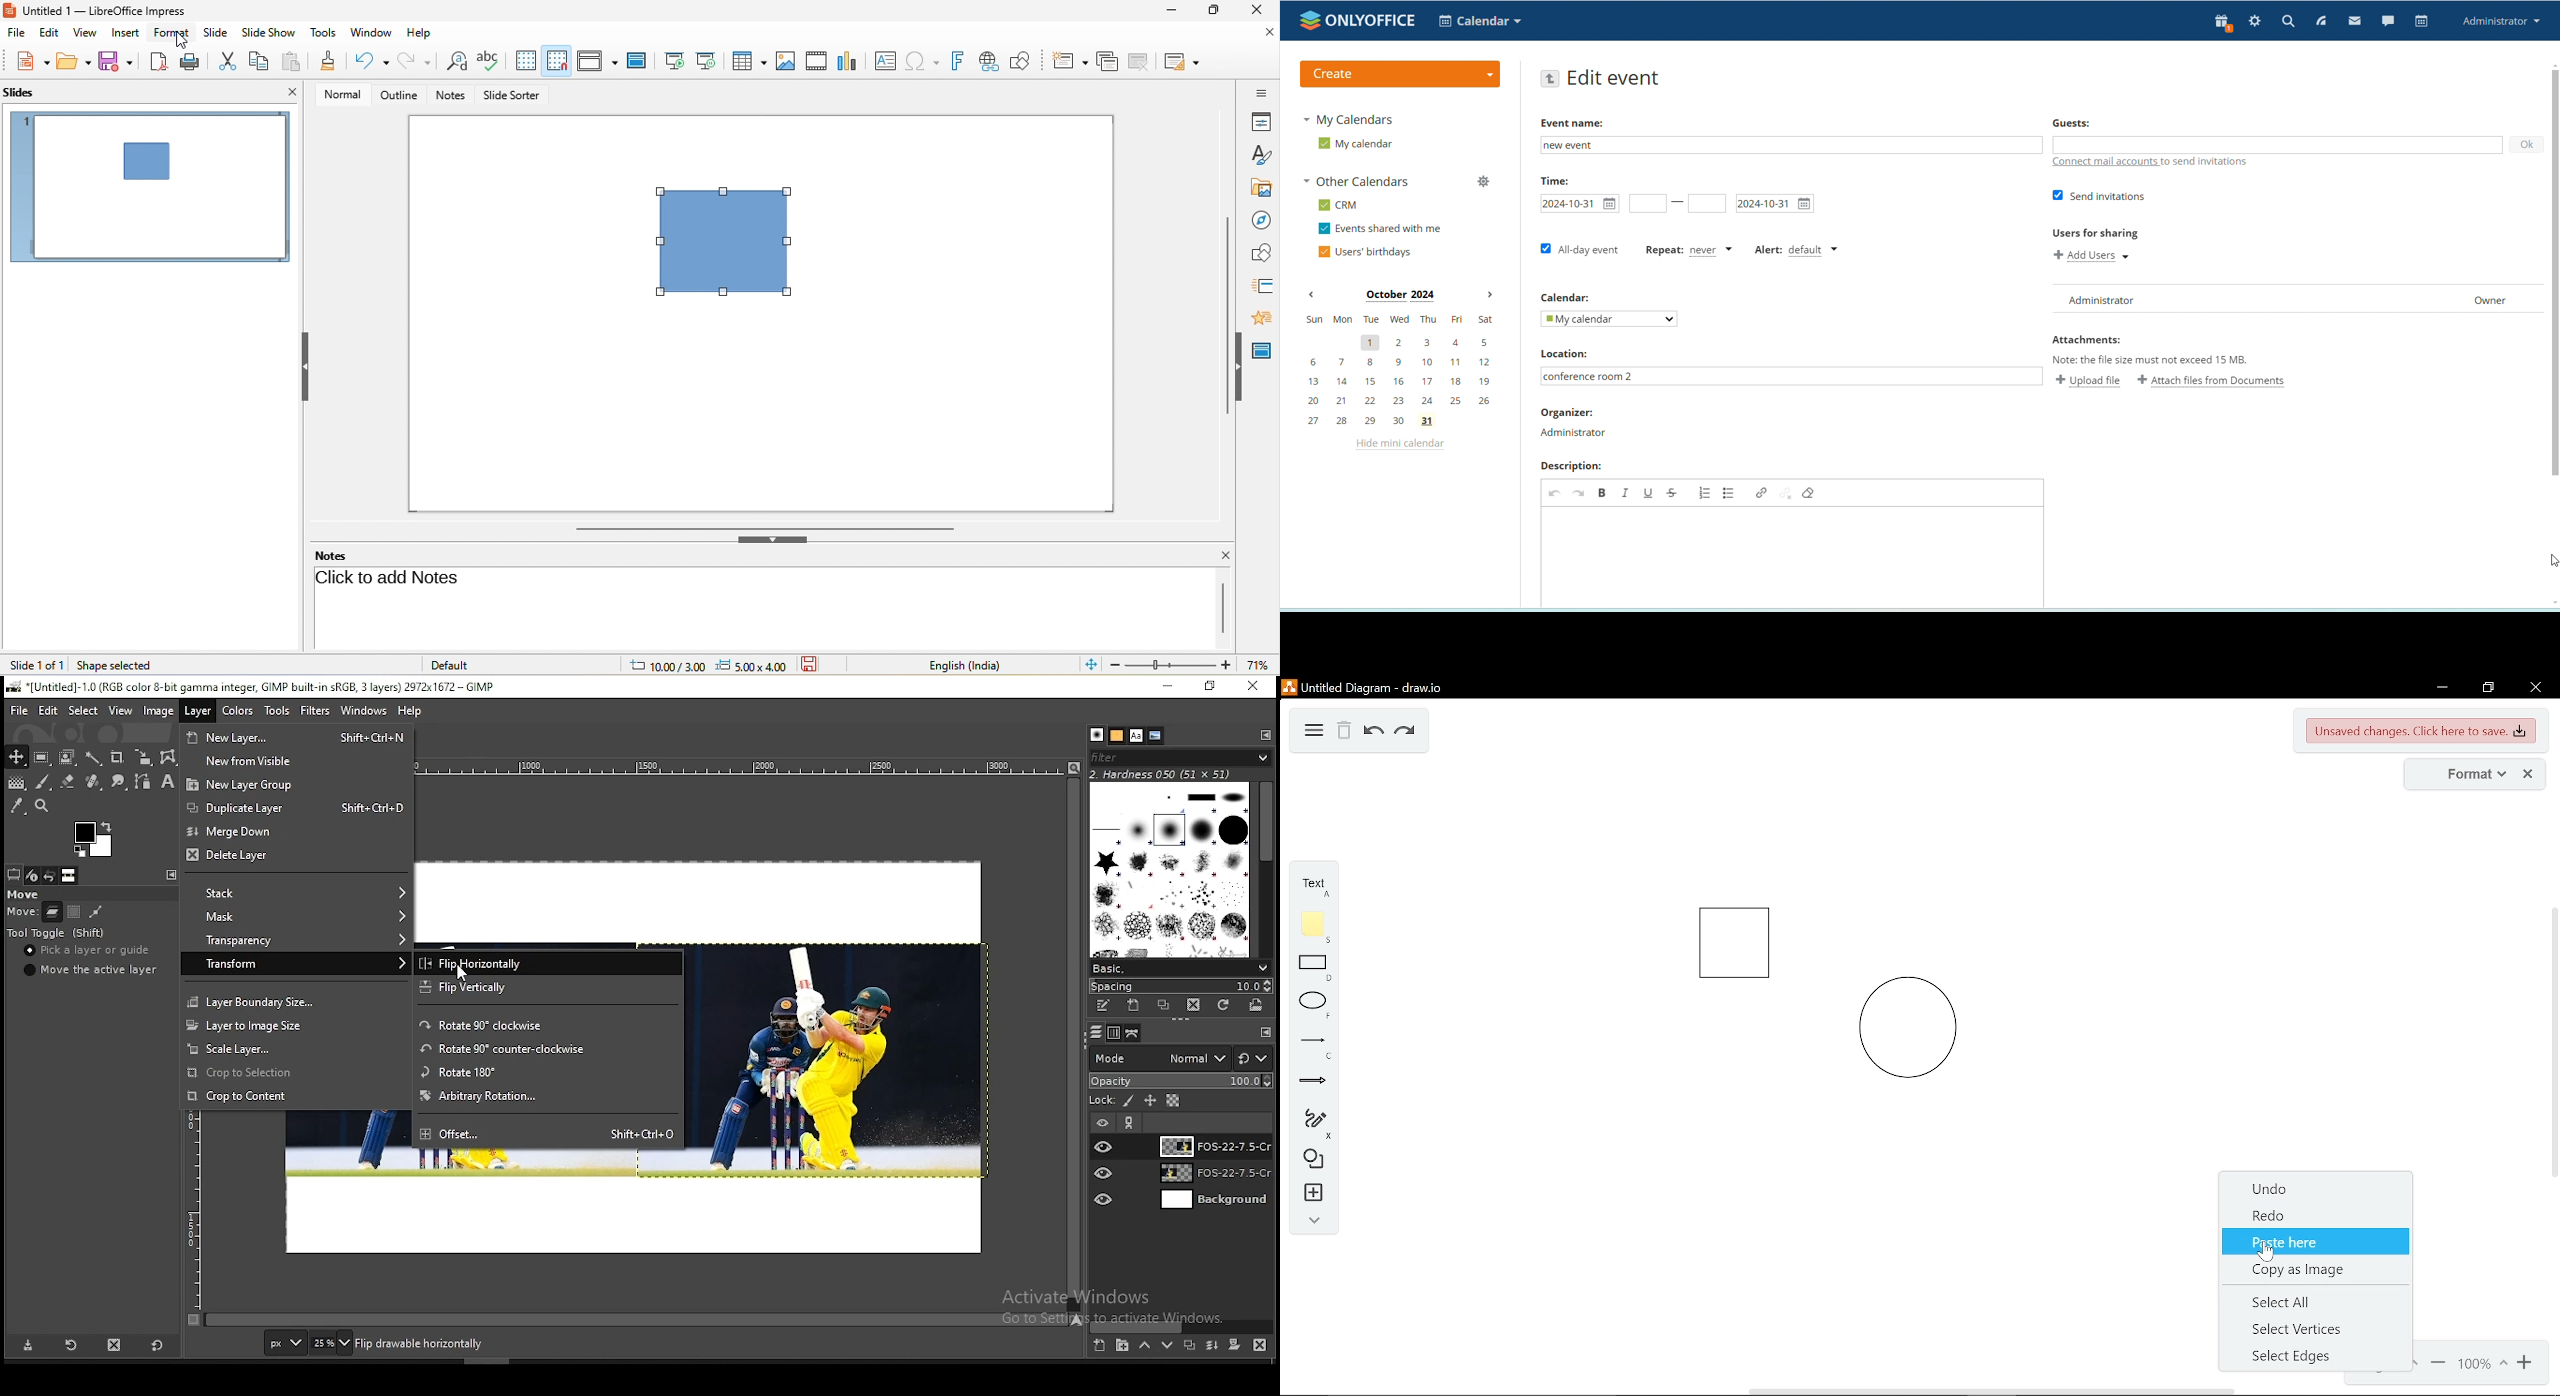 The image size is (2576, 1400). What do you see at coordinates (752, 665) in the screenshot?
I see `5.00x4.00` at bounding box center [752, 665].